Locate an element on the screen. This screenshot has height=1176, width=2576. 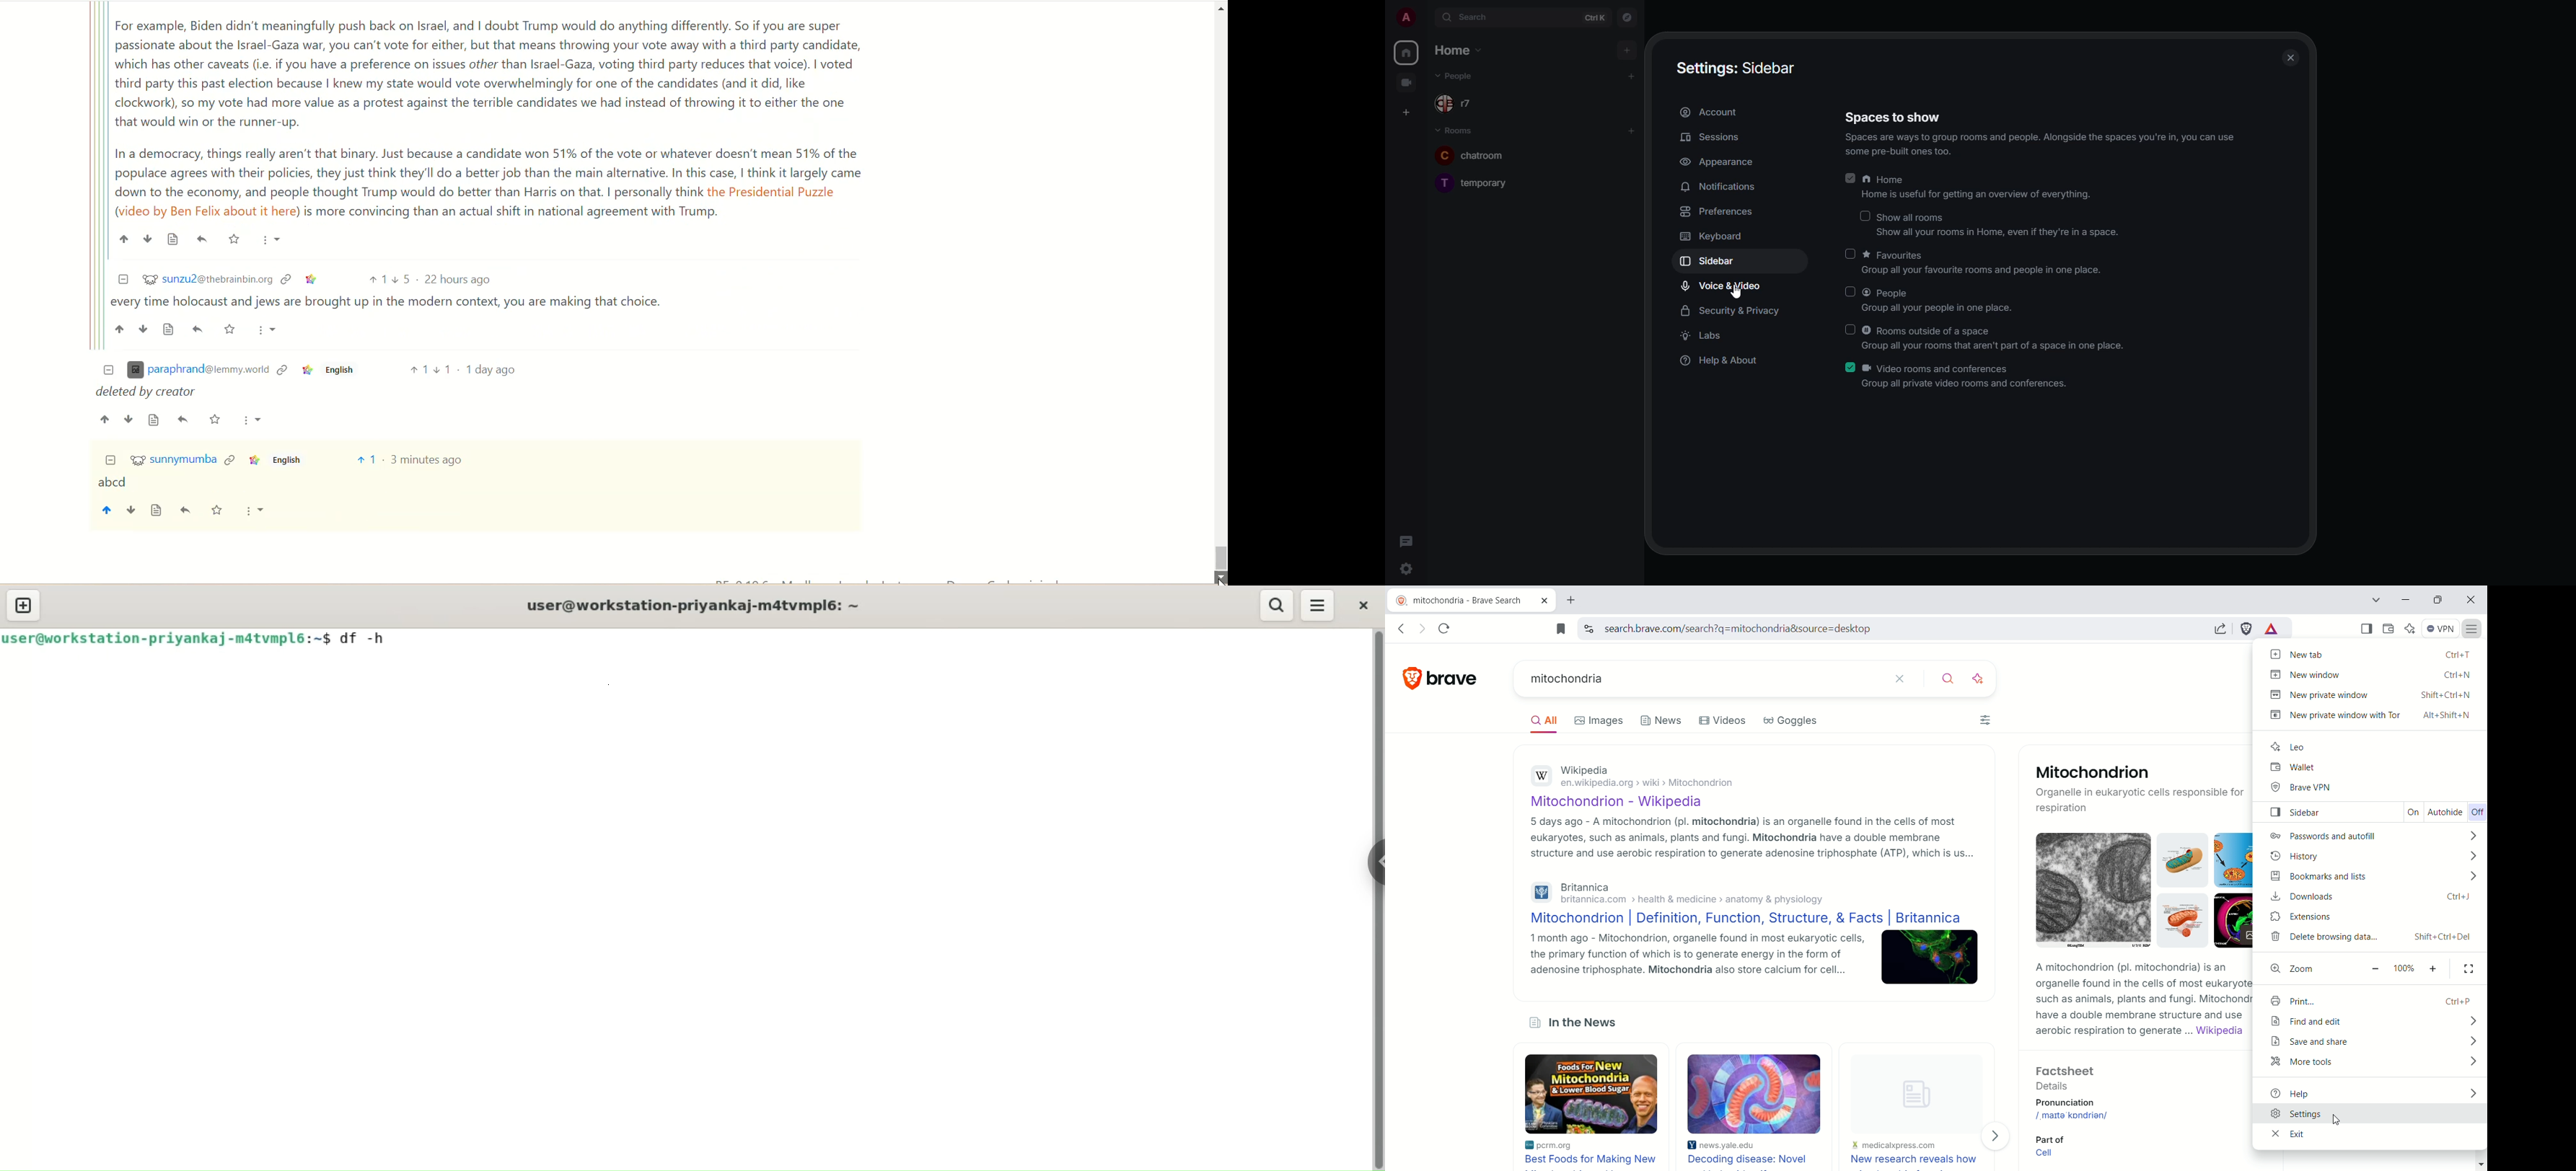
Reply is located at coordinates (198, 329).